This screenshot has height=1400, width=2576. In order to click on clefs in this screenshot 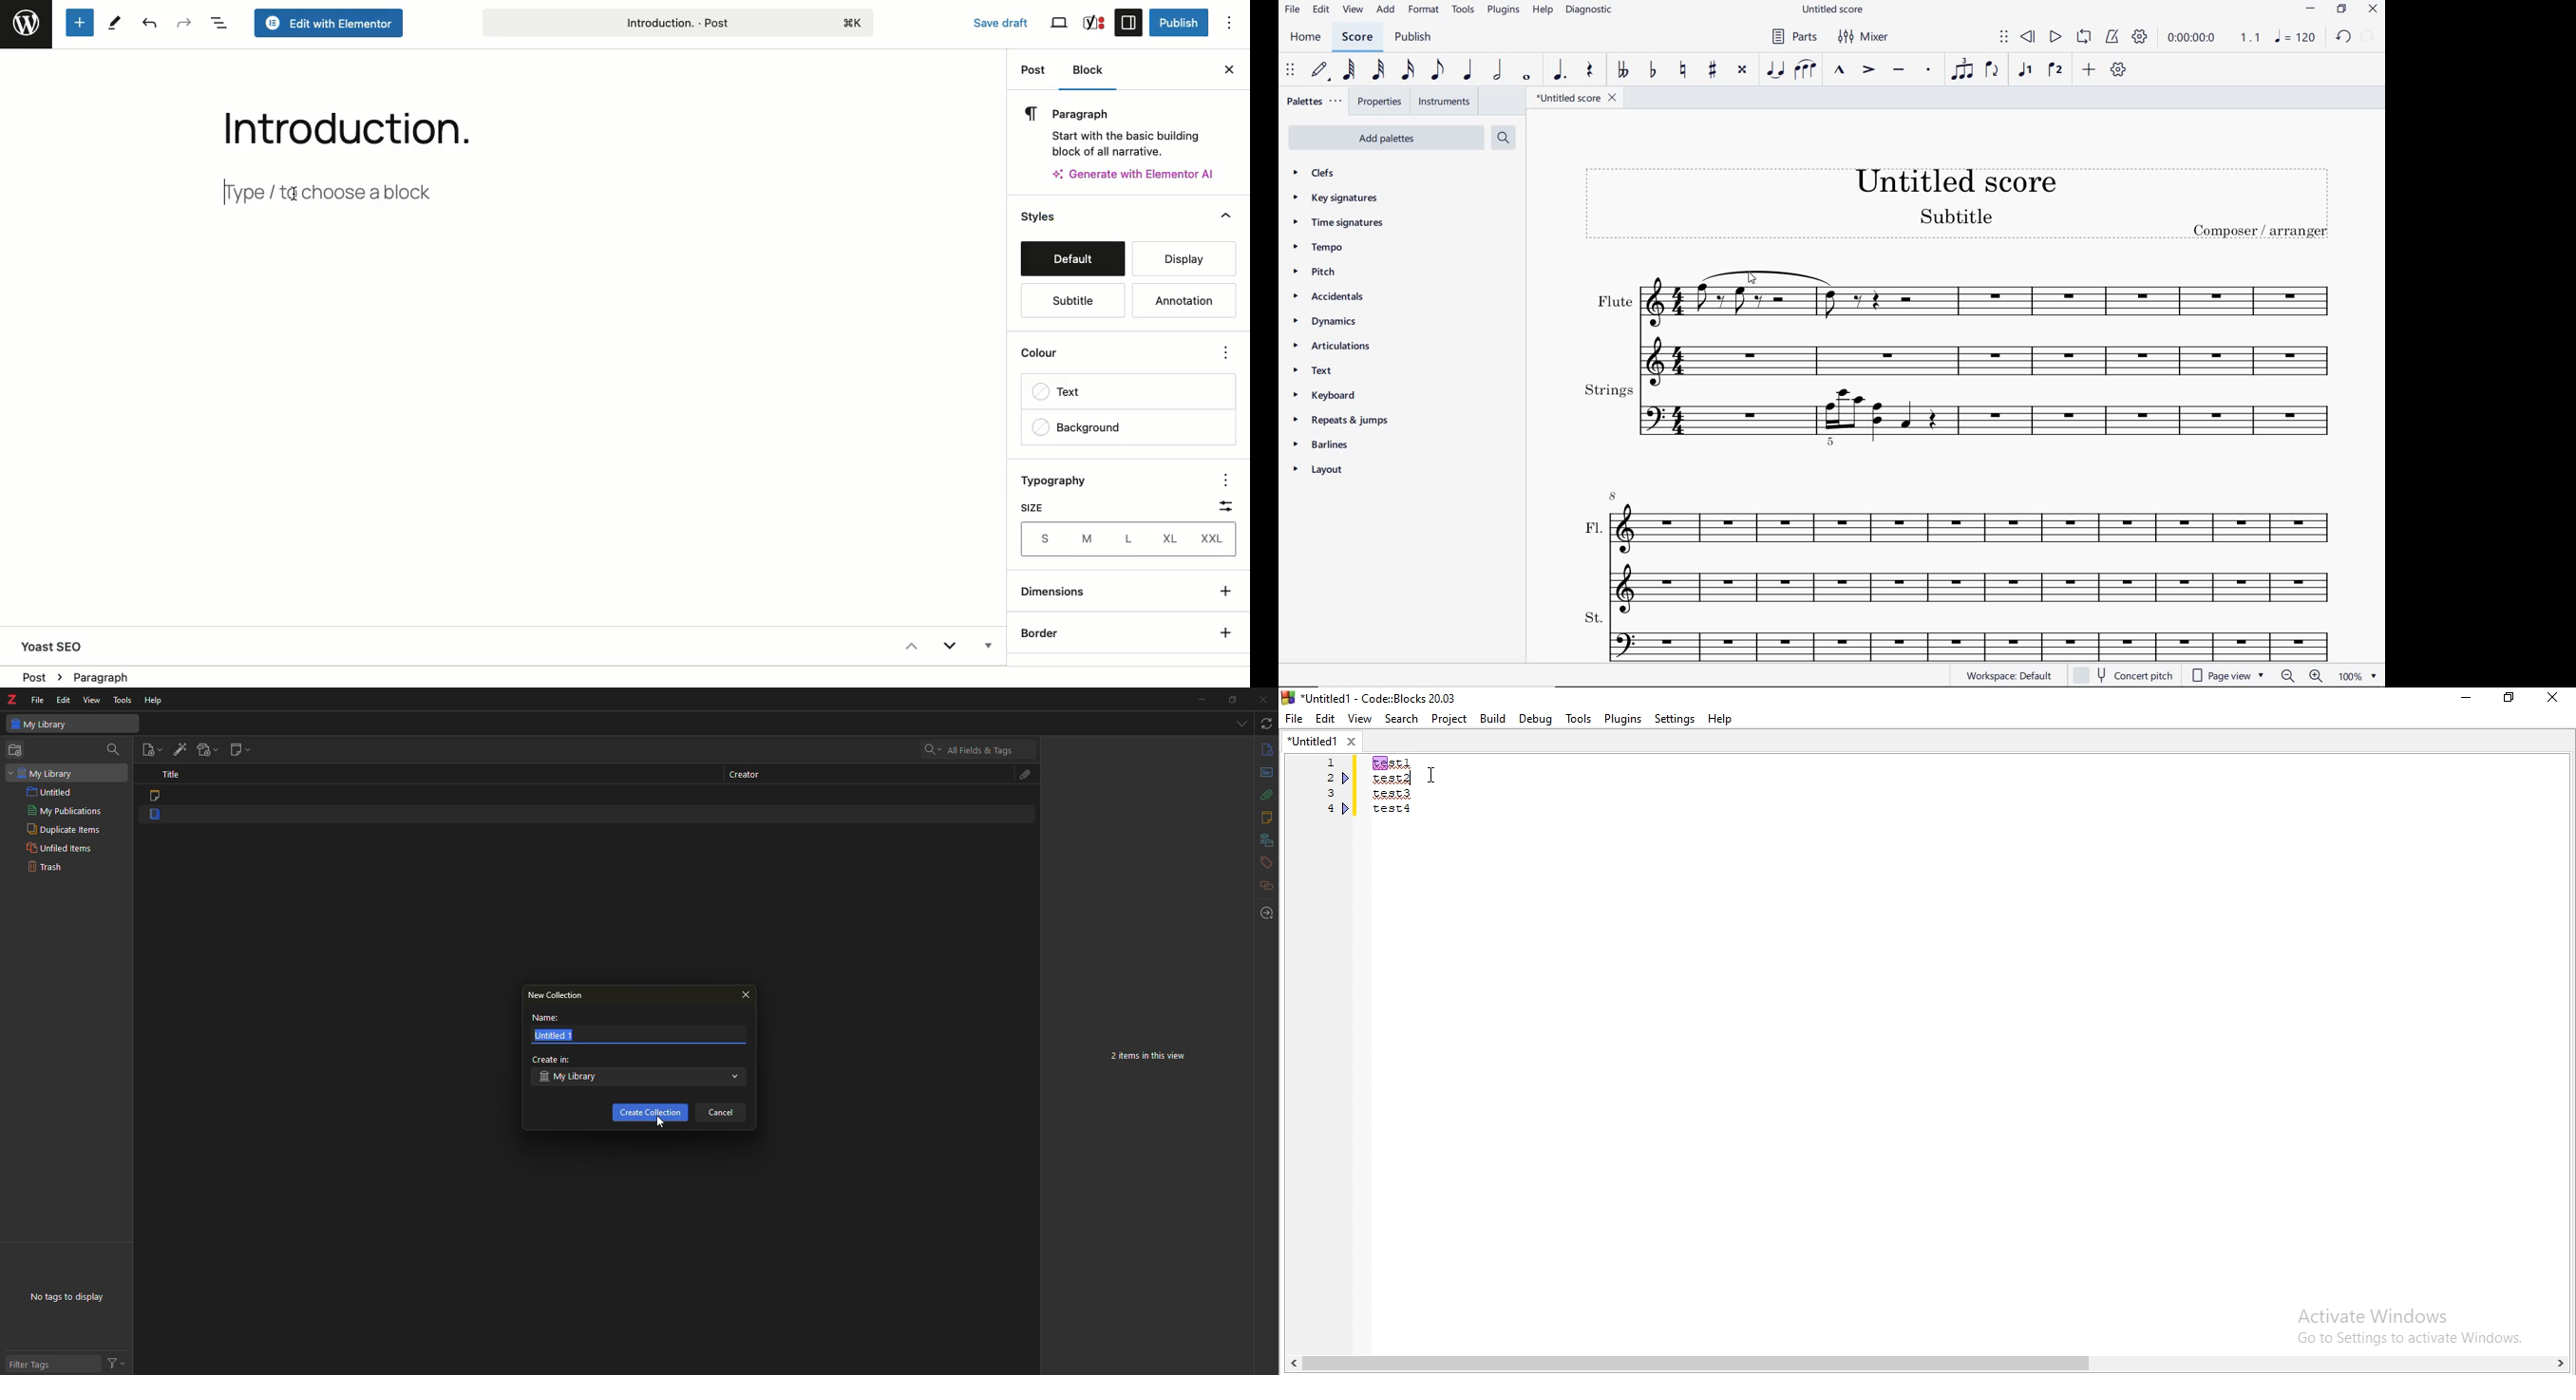, I will do `click(1321, 175)`.